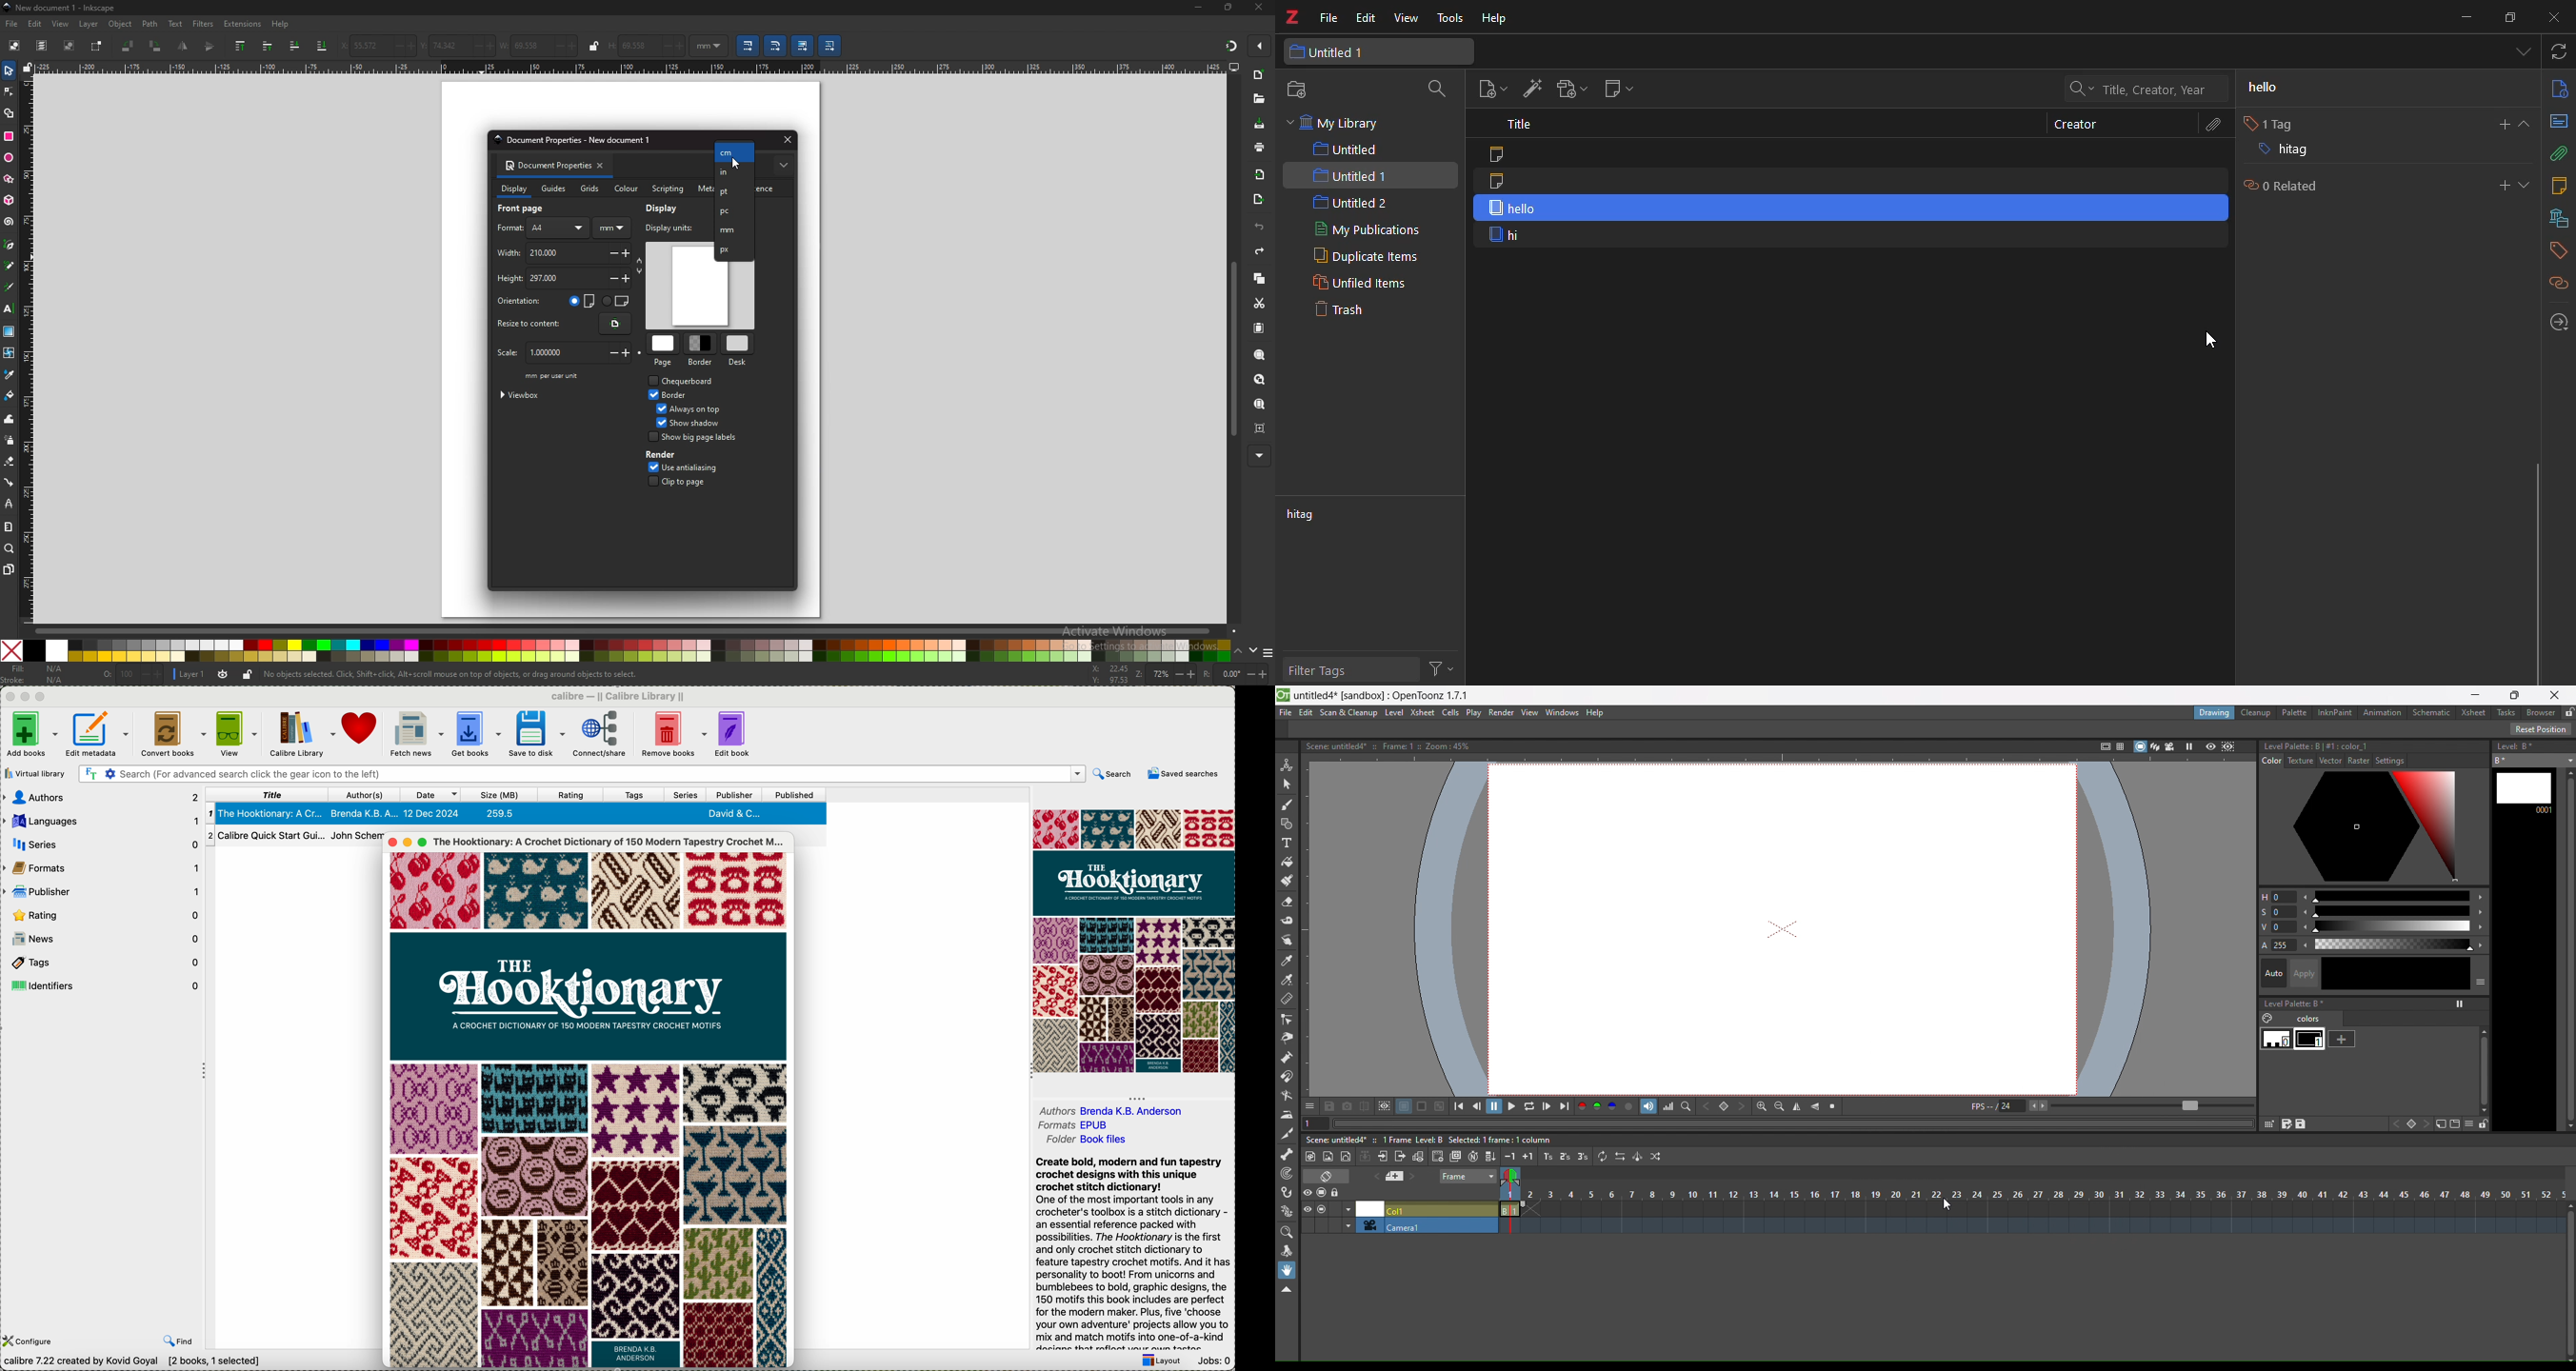  Describe the element at coordinates (2534, 571) in the screenshot. I see `slidebar` at that location.